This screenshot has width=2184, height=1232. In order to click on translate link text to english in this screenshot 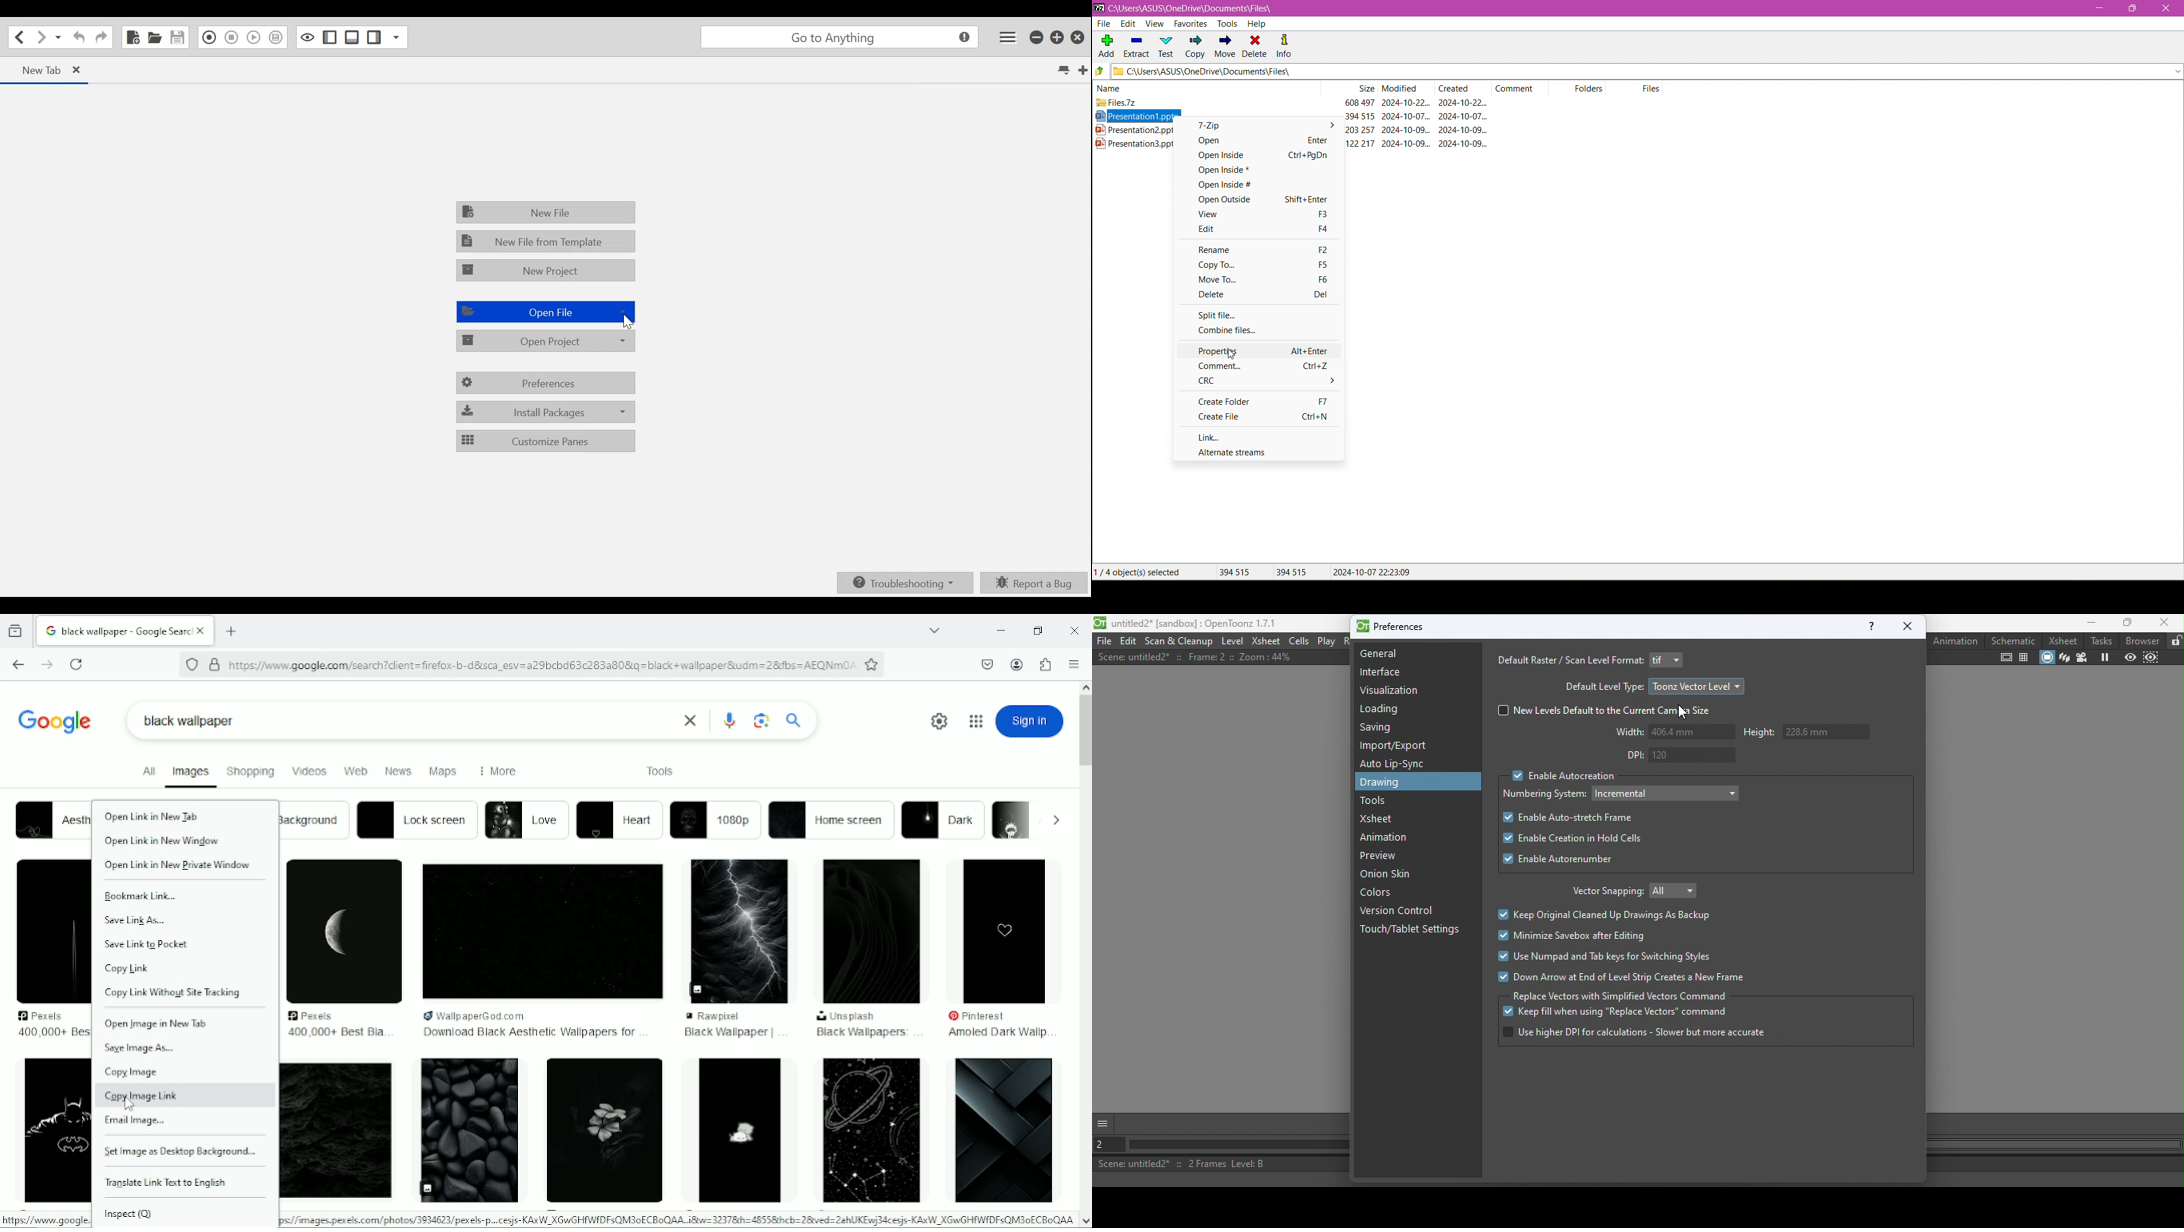, I will do `click(167, 1183)`.